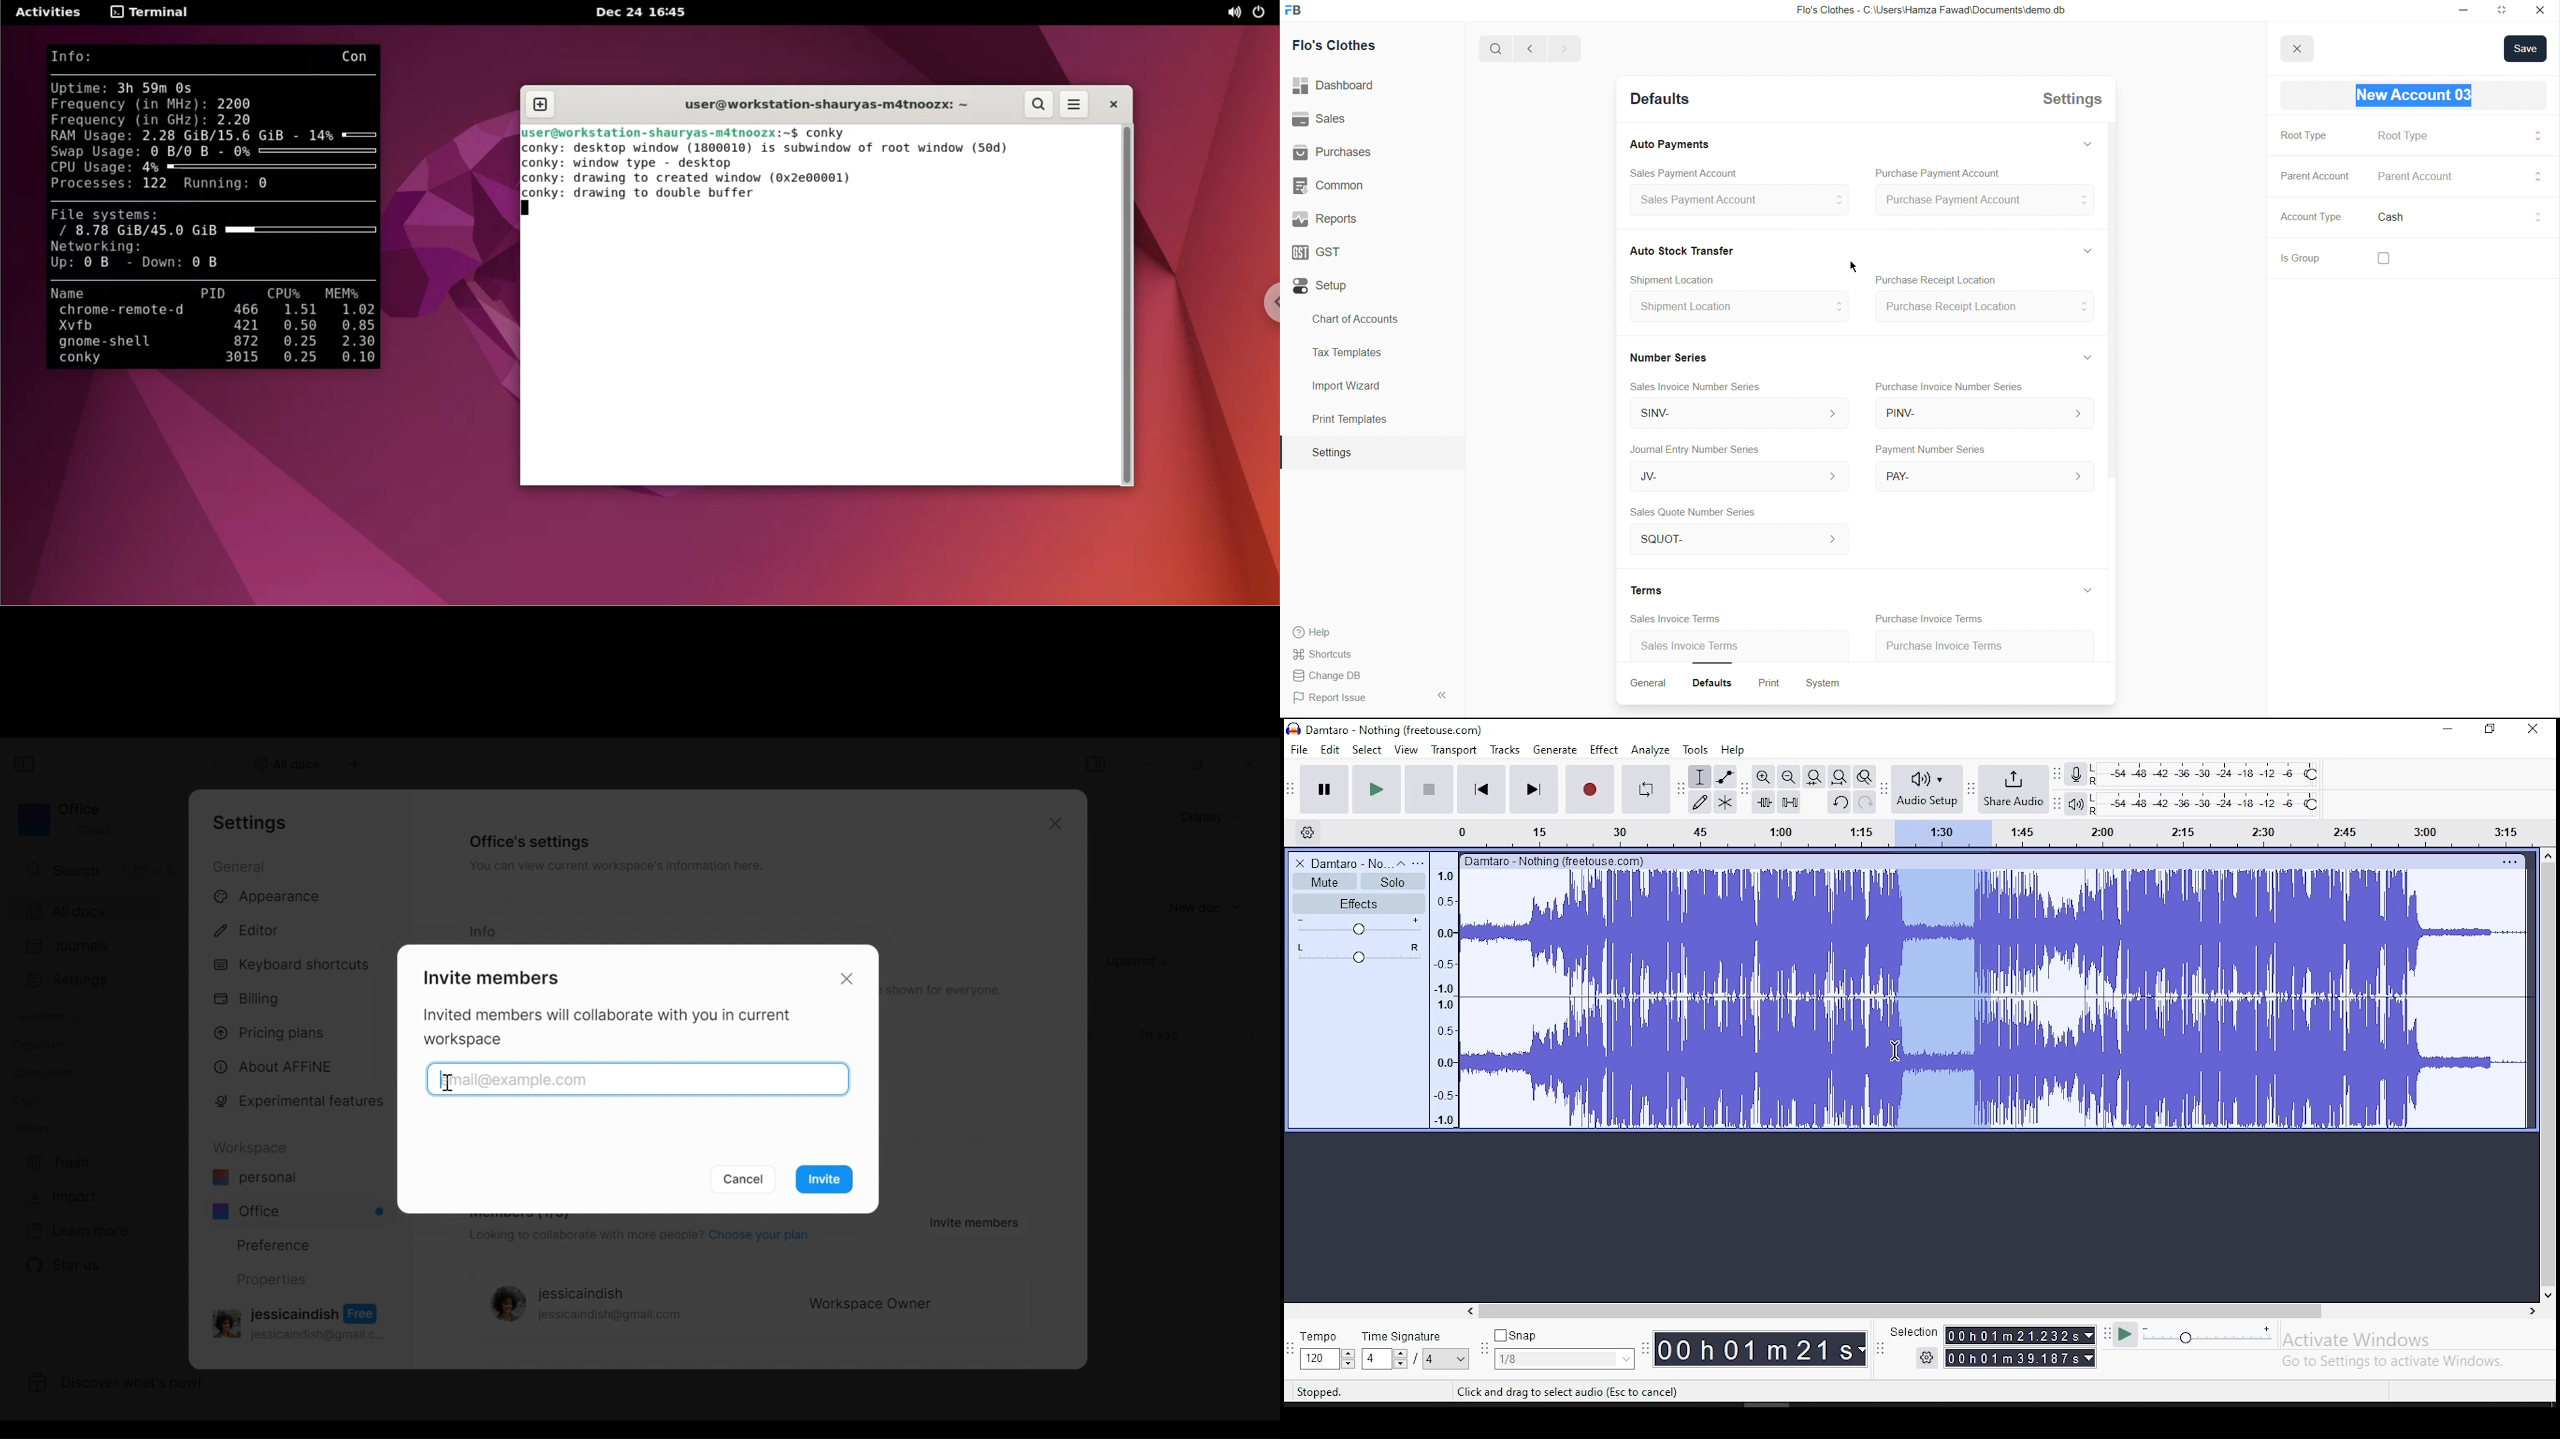  Describe the element at coordinates (2302, 136) in the screenshot. I see `Root Type` at that location.